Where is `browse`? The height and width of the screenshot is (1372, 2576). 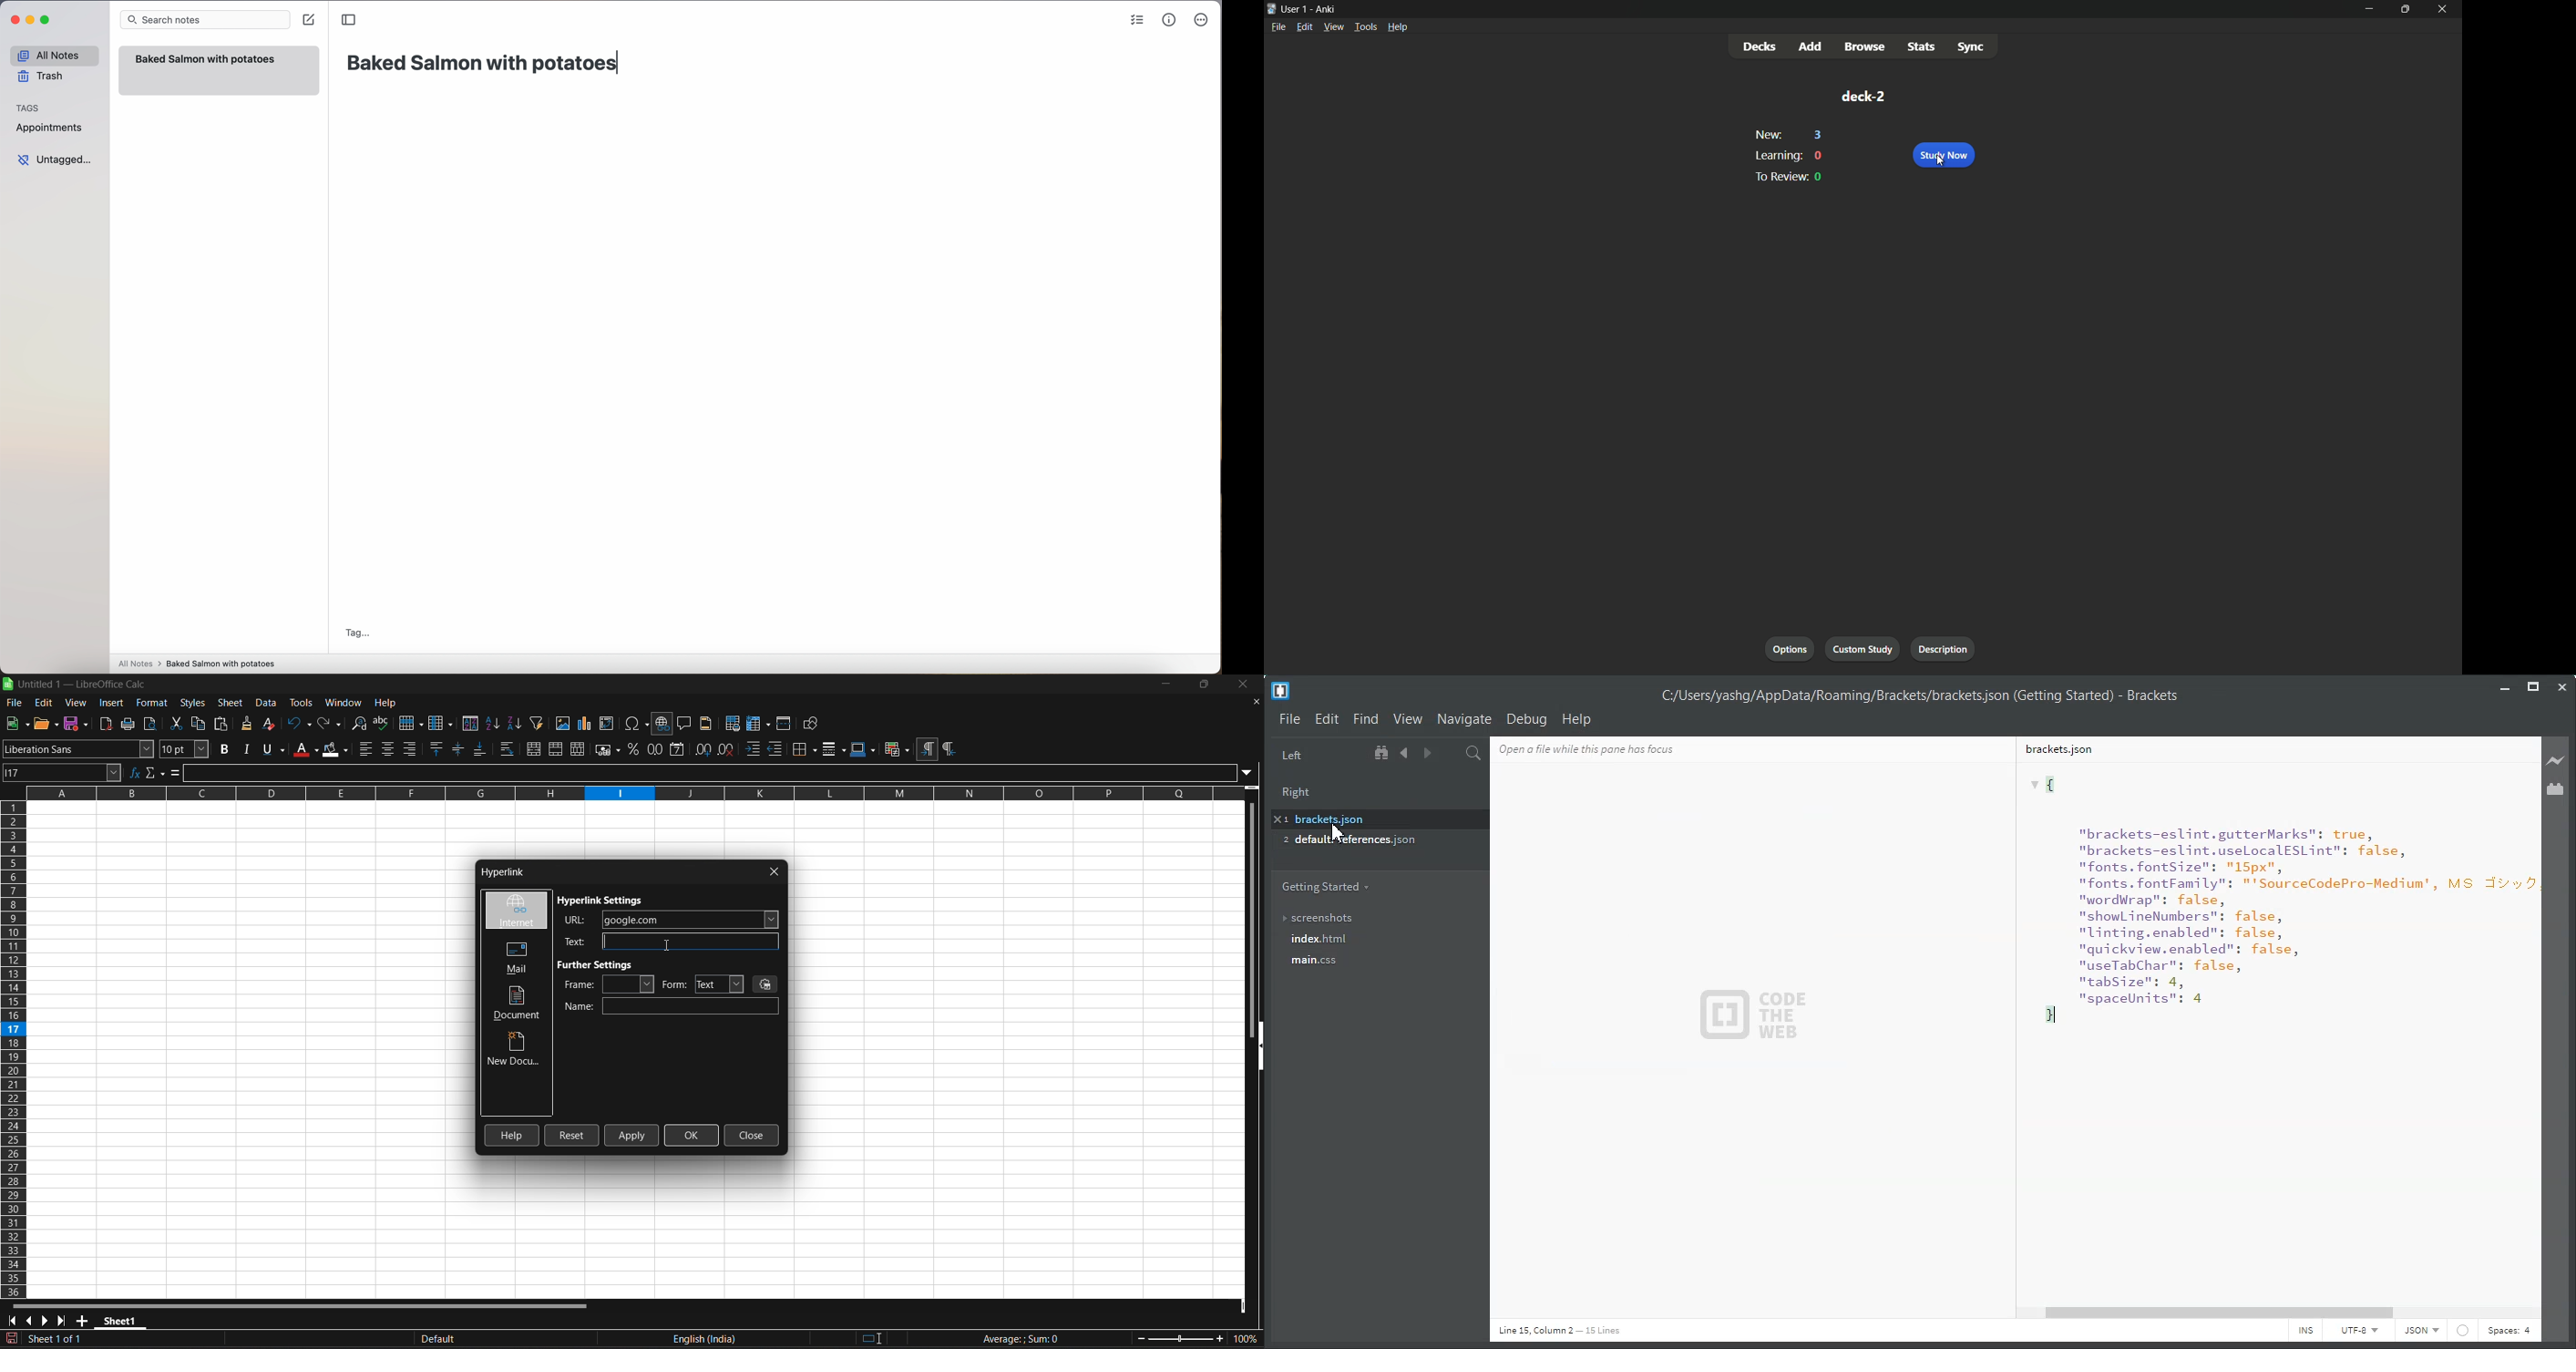 browse is located at coordinates (1866, 47).